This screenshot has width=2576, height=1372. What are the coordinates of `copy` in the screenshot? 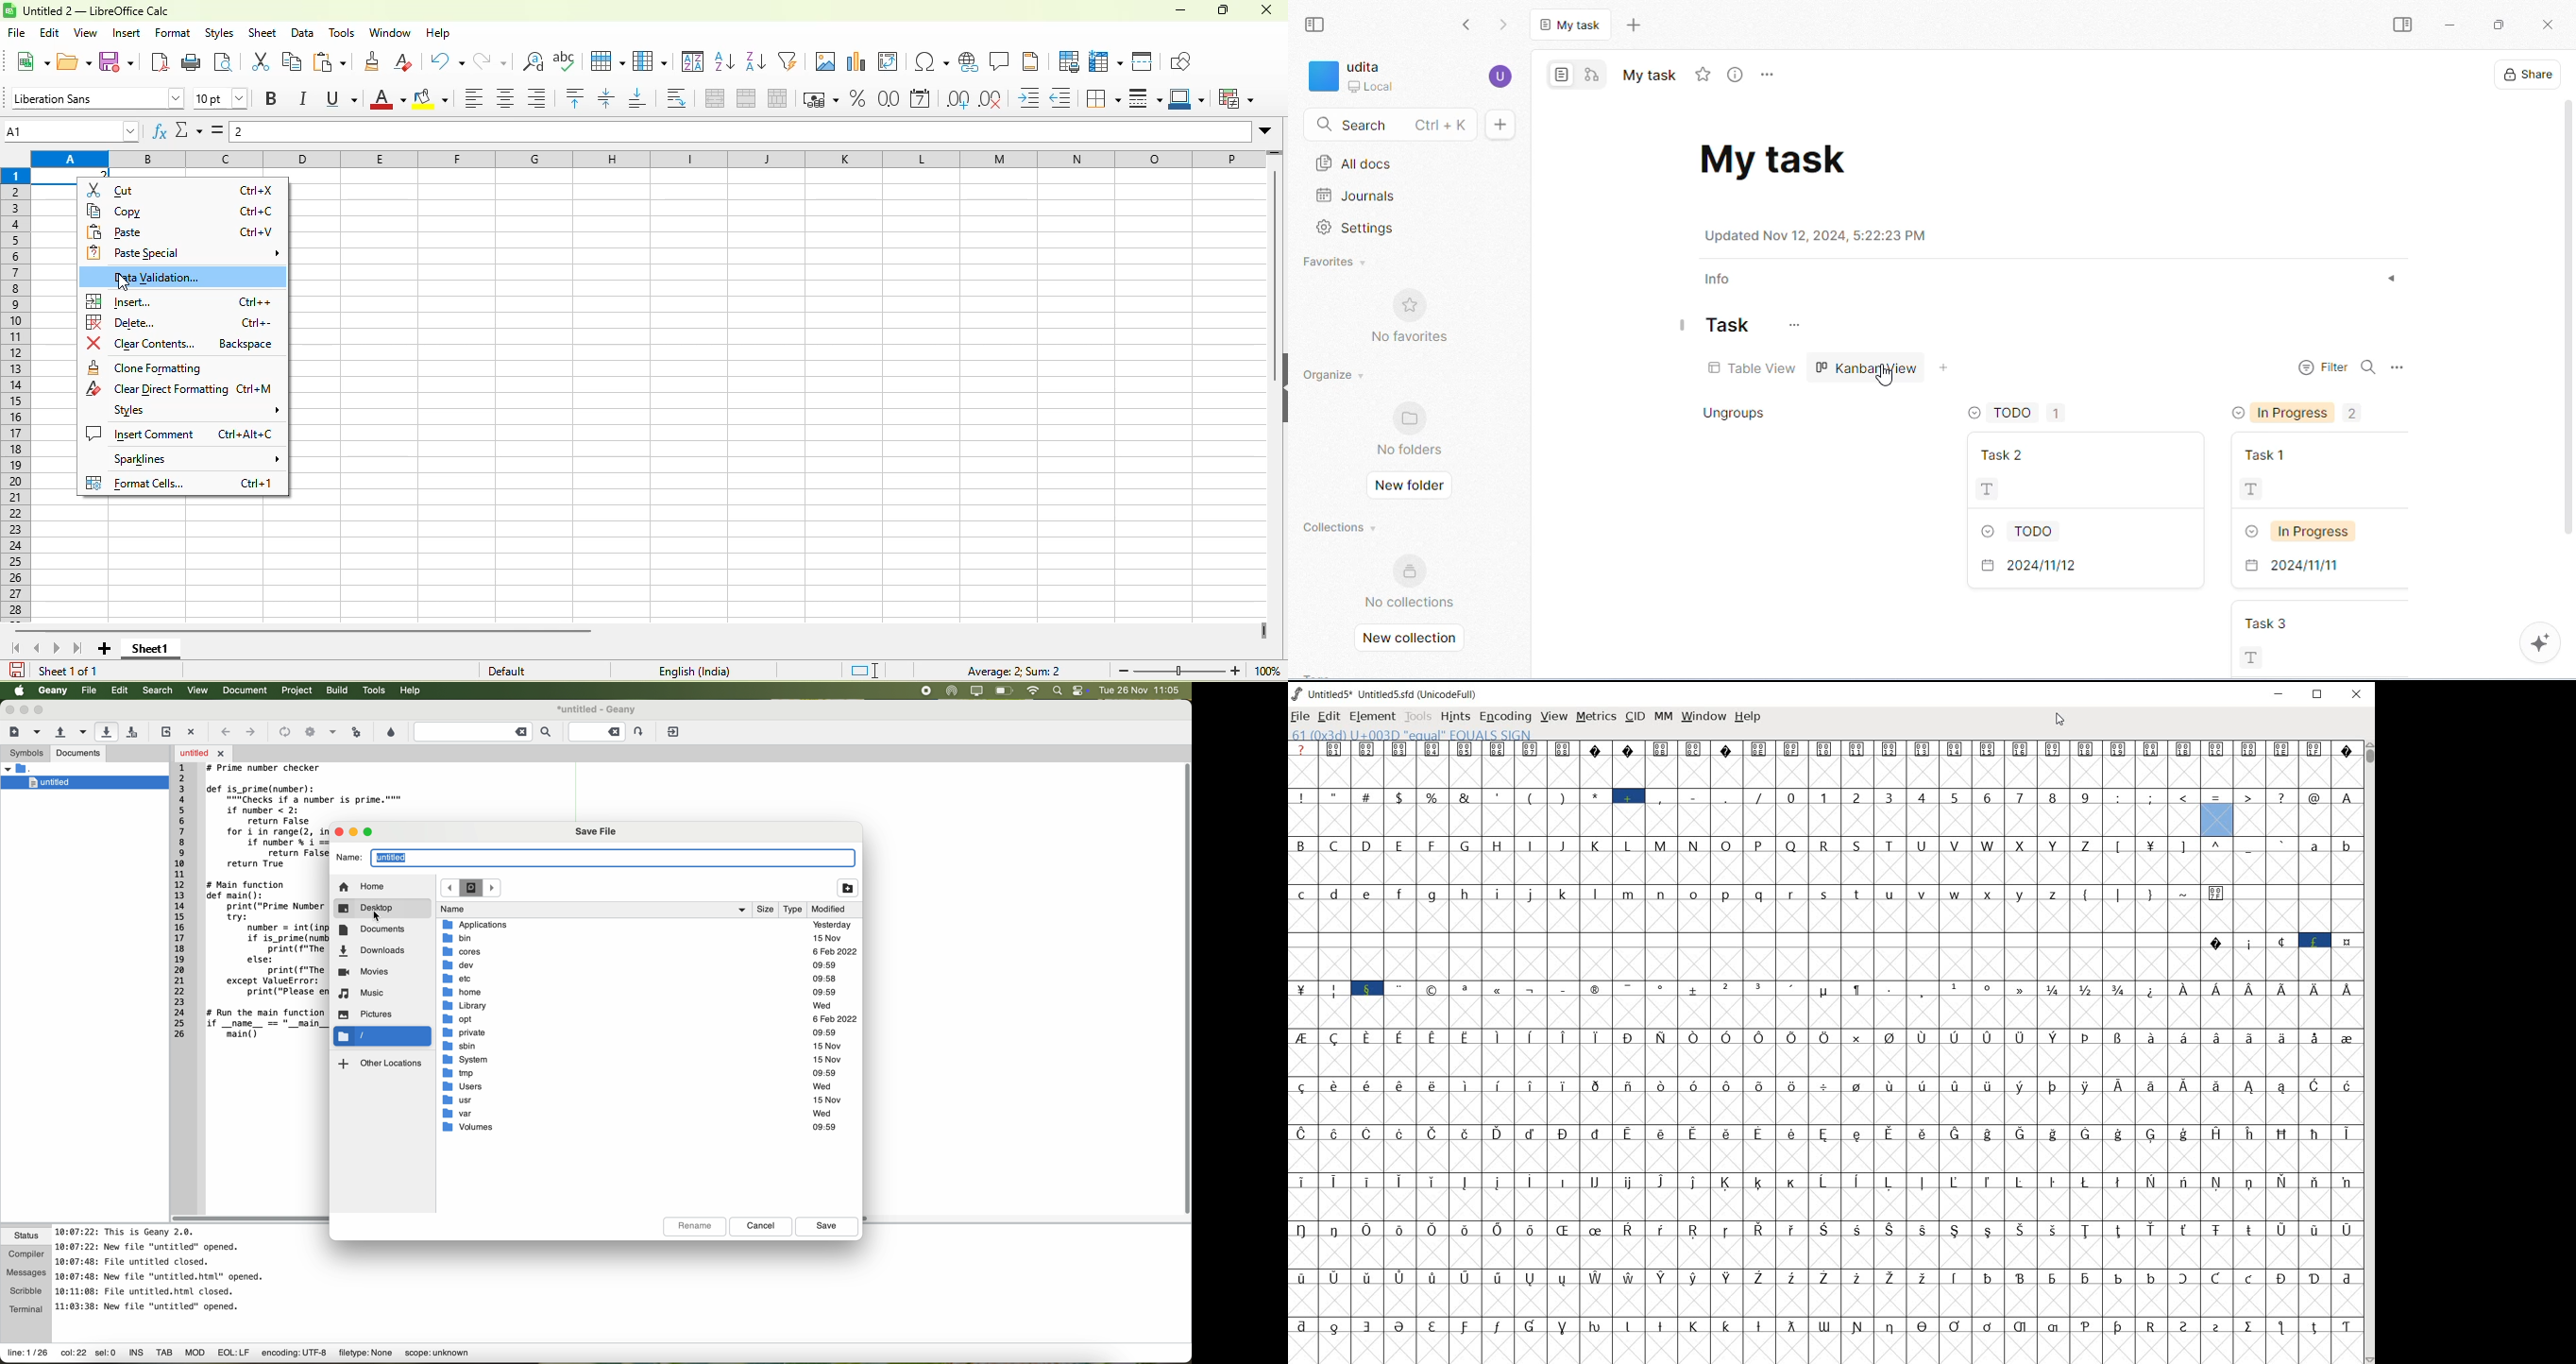 It's located at (296, 61).